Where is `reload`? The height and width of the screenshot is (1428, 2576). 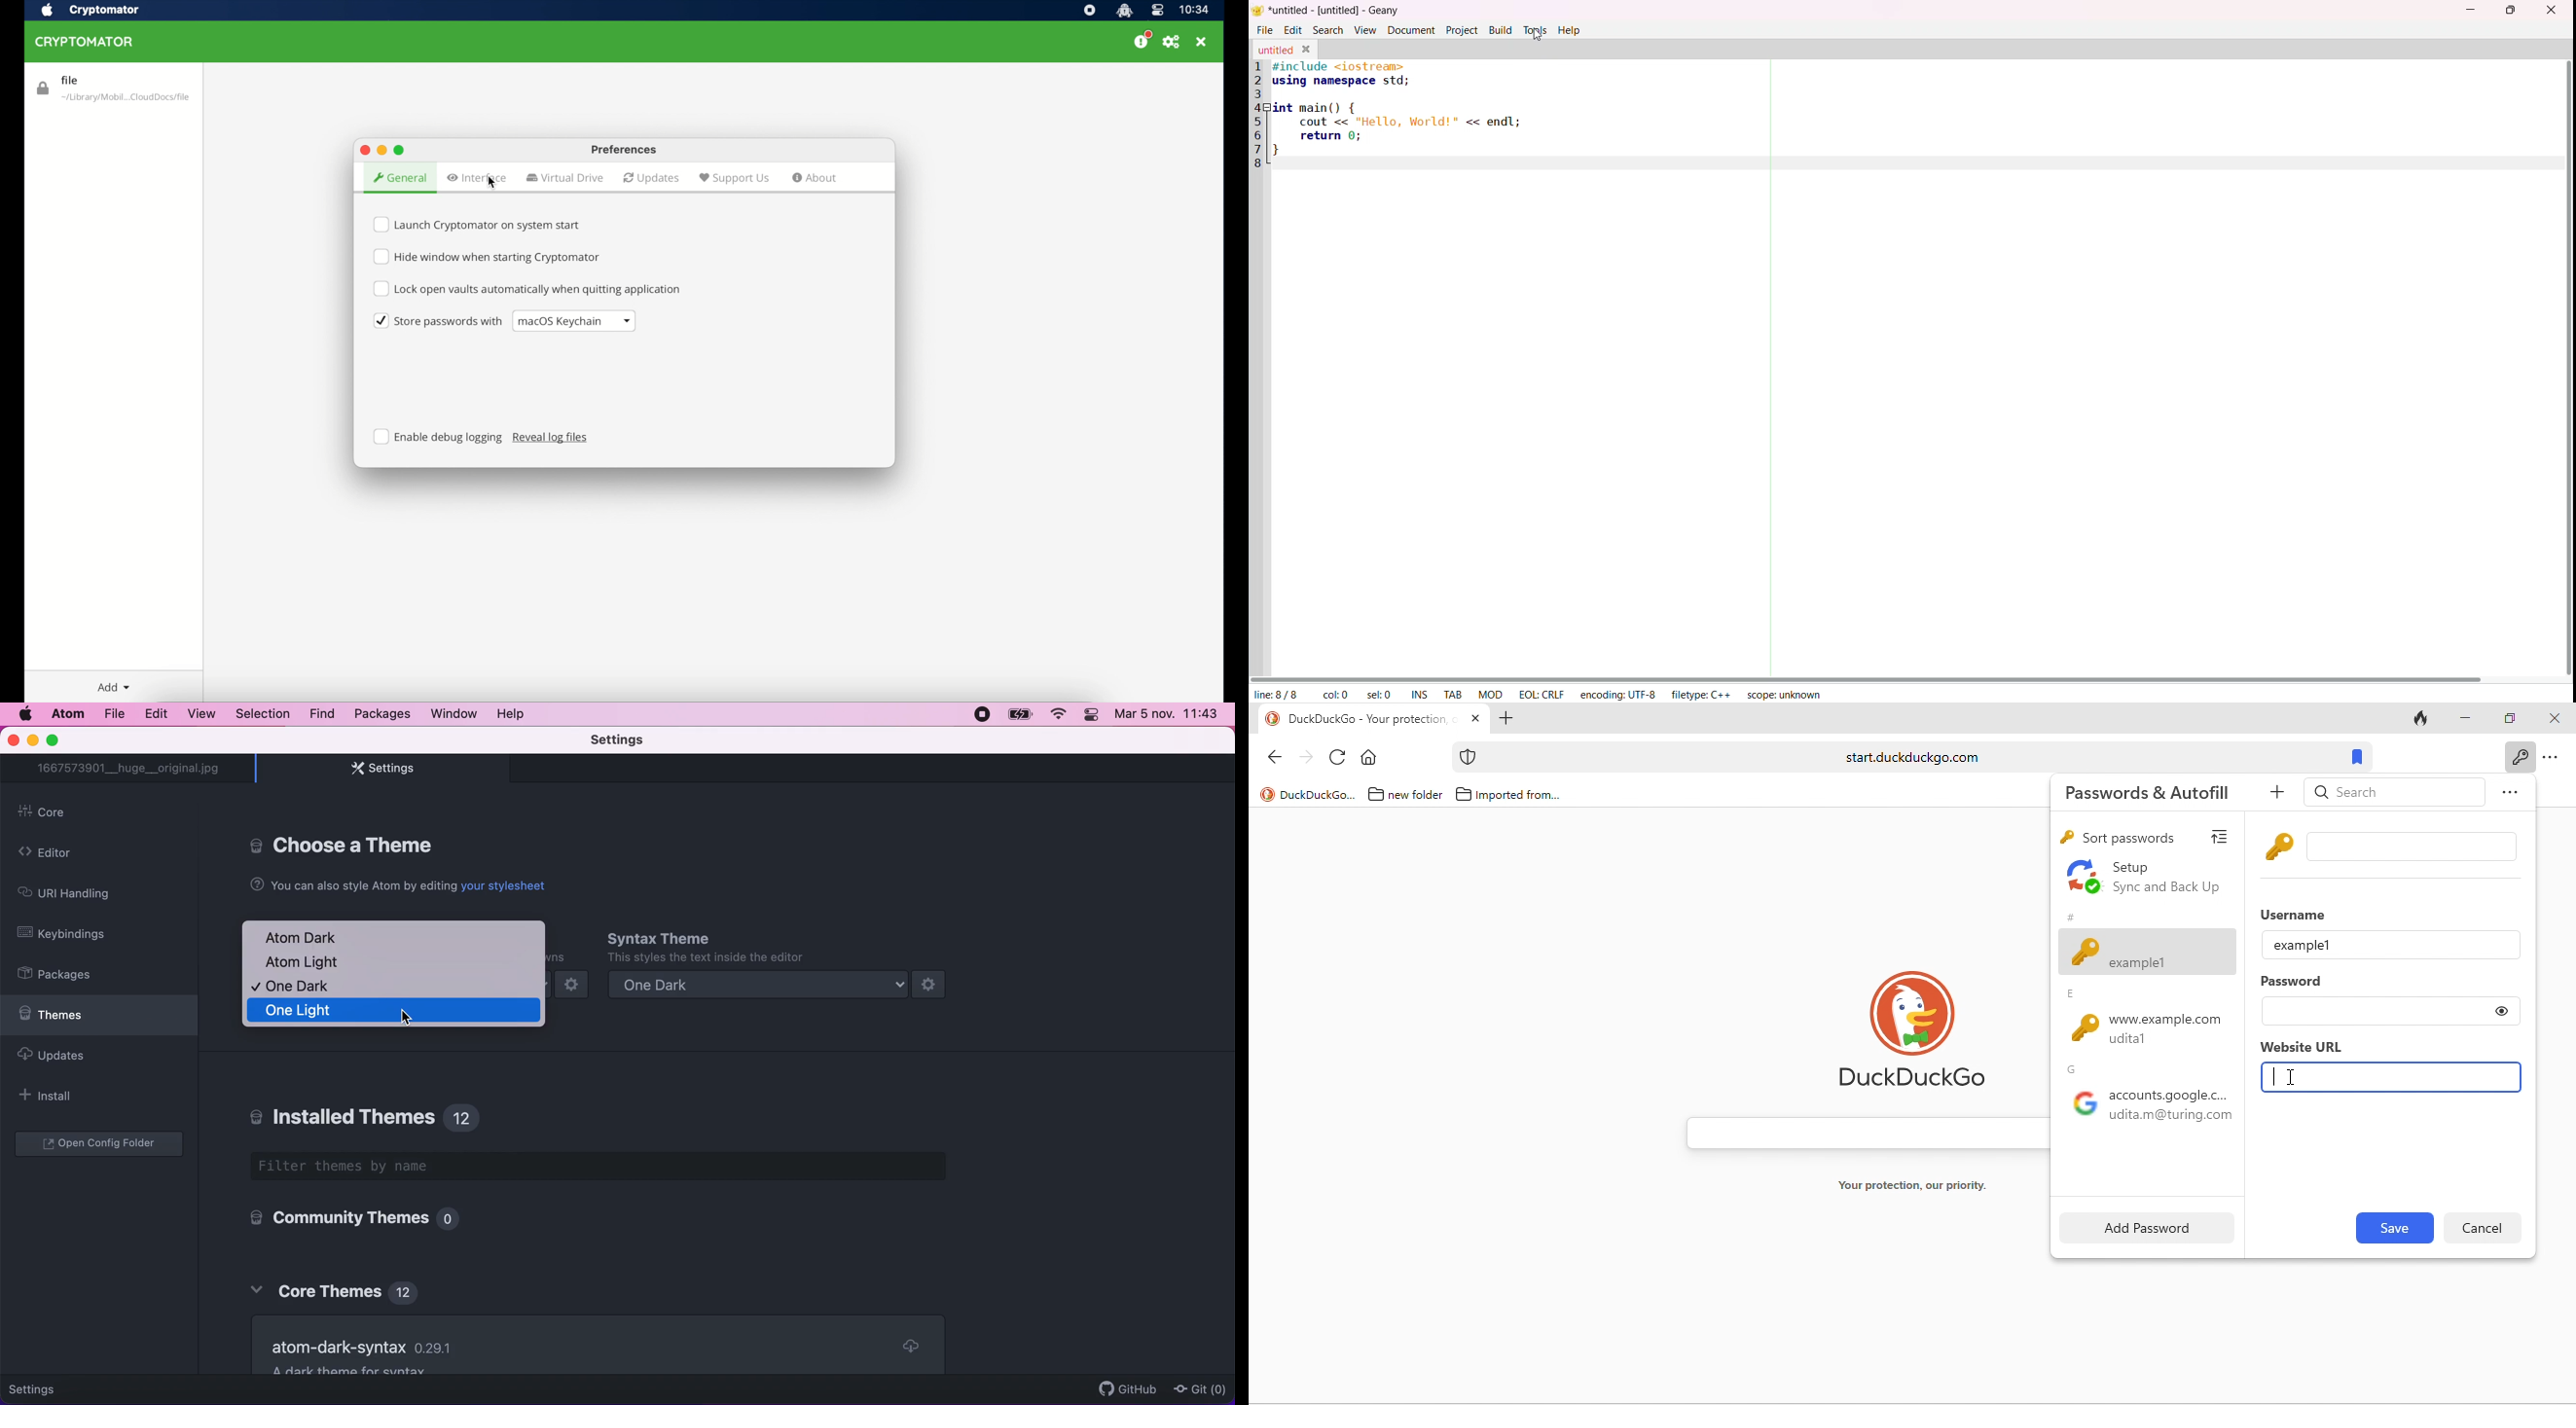 reload is located at coordinates (1339, 755).